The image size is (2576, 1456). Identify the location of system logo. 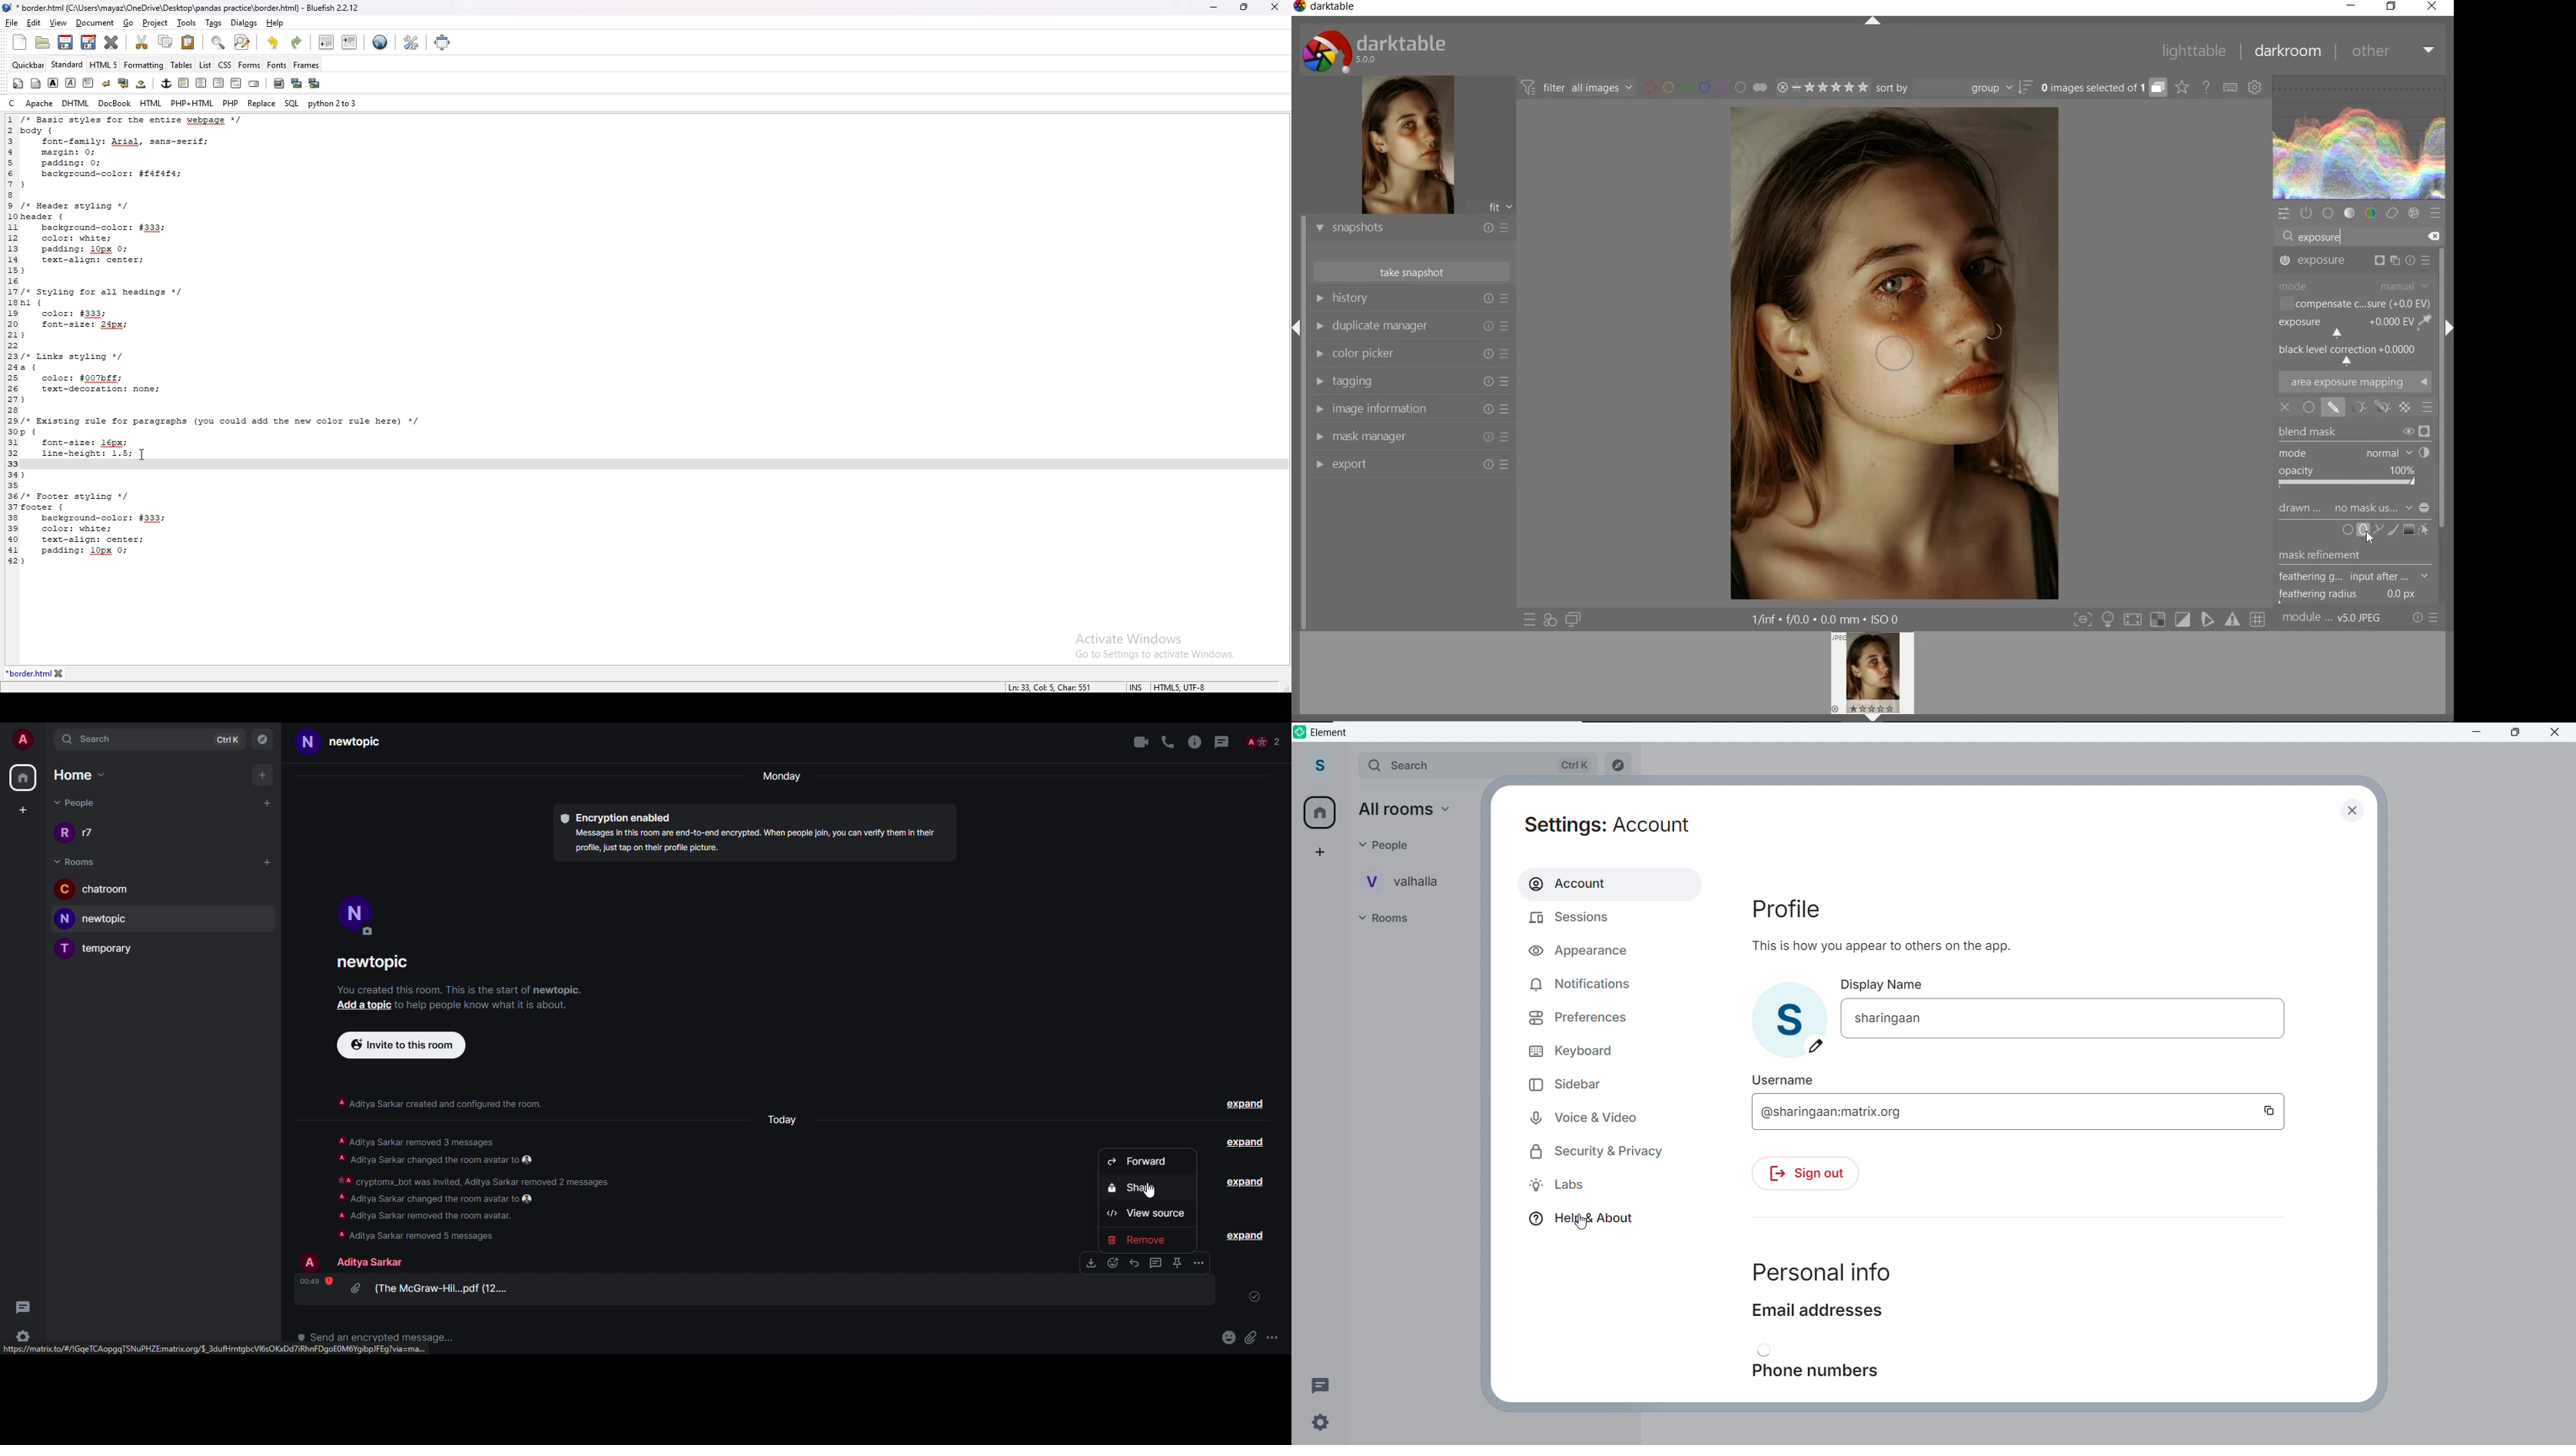
(1381, 49).